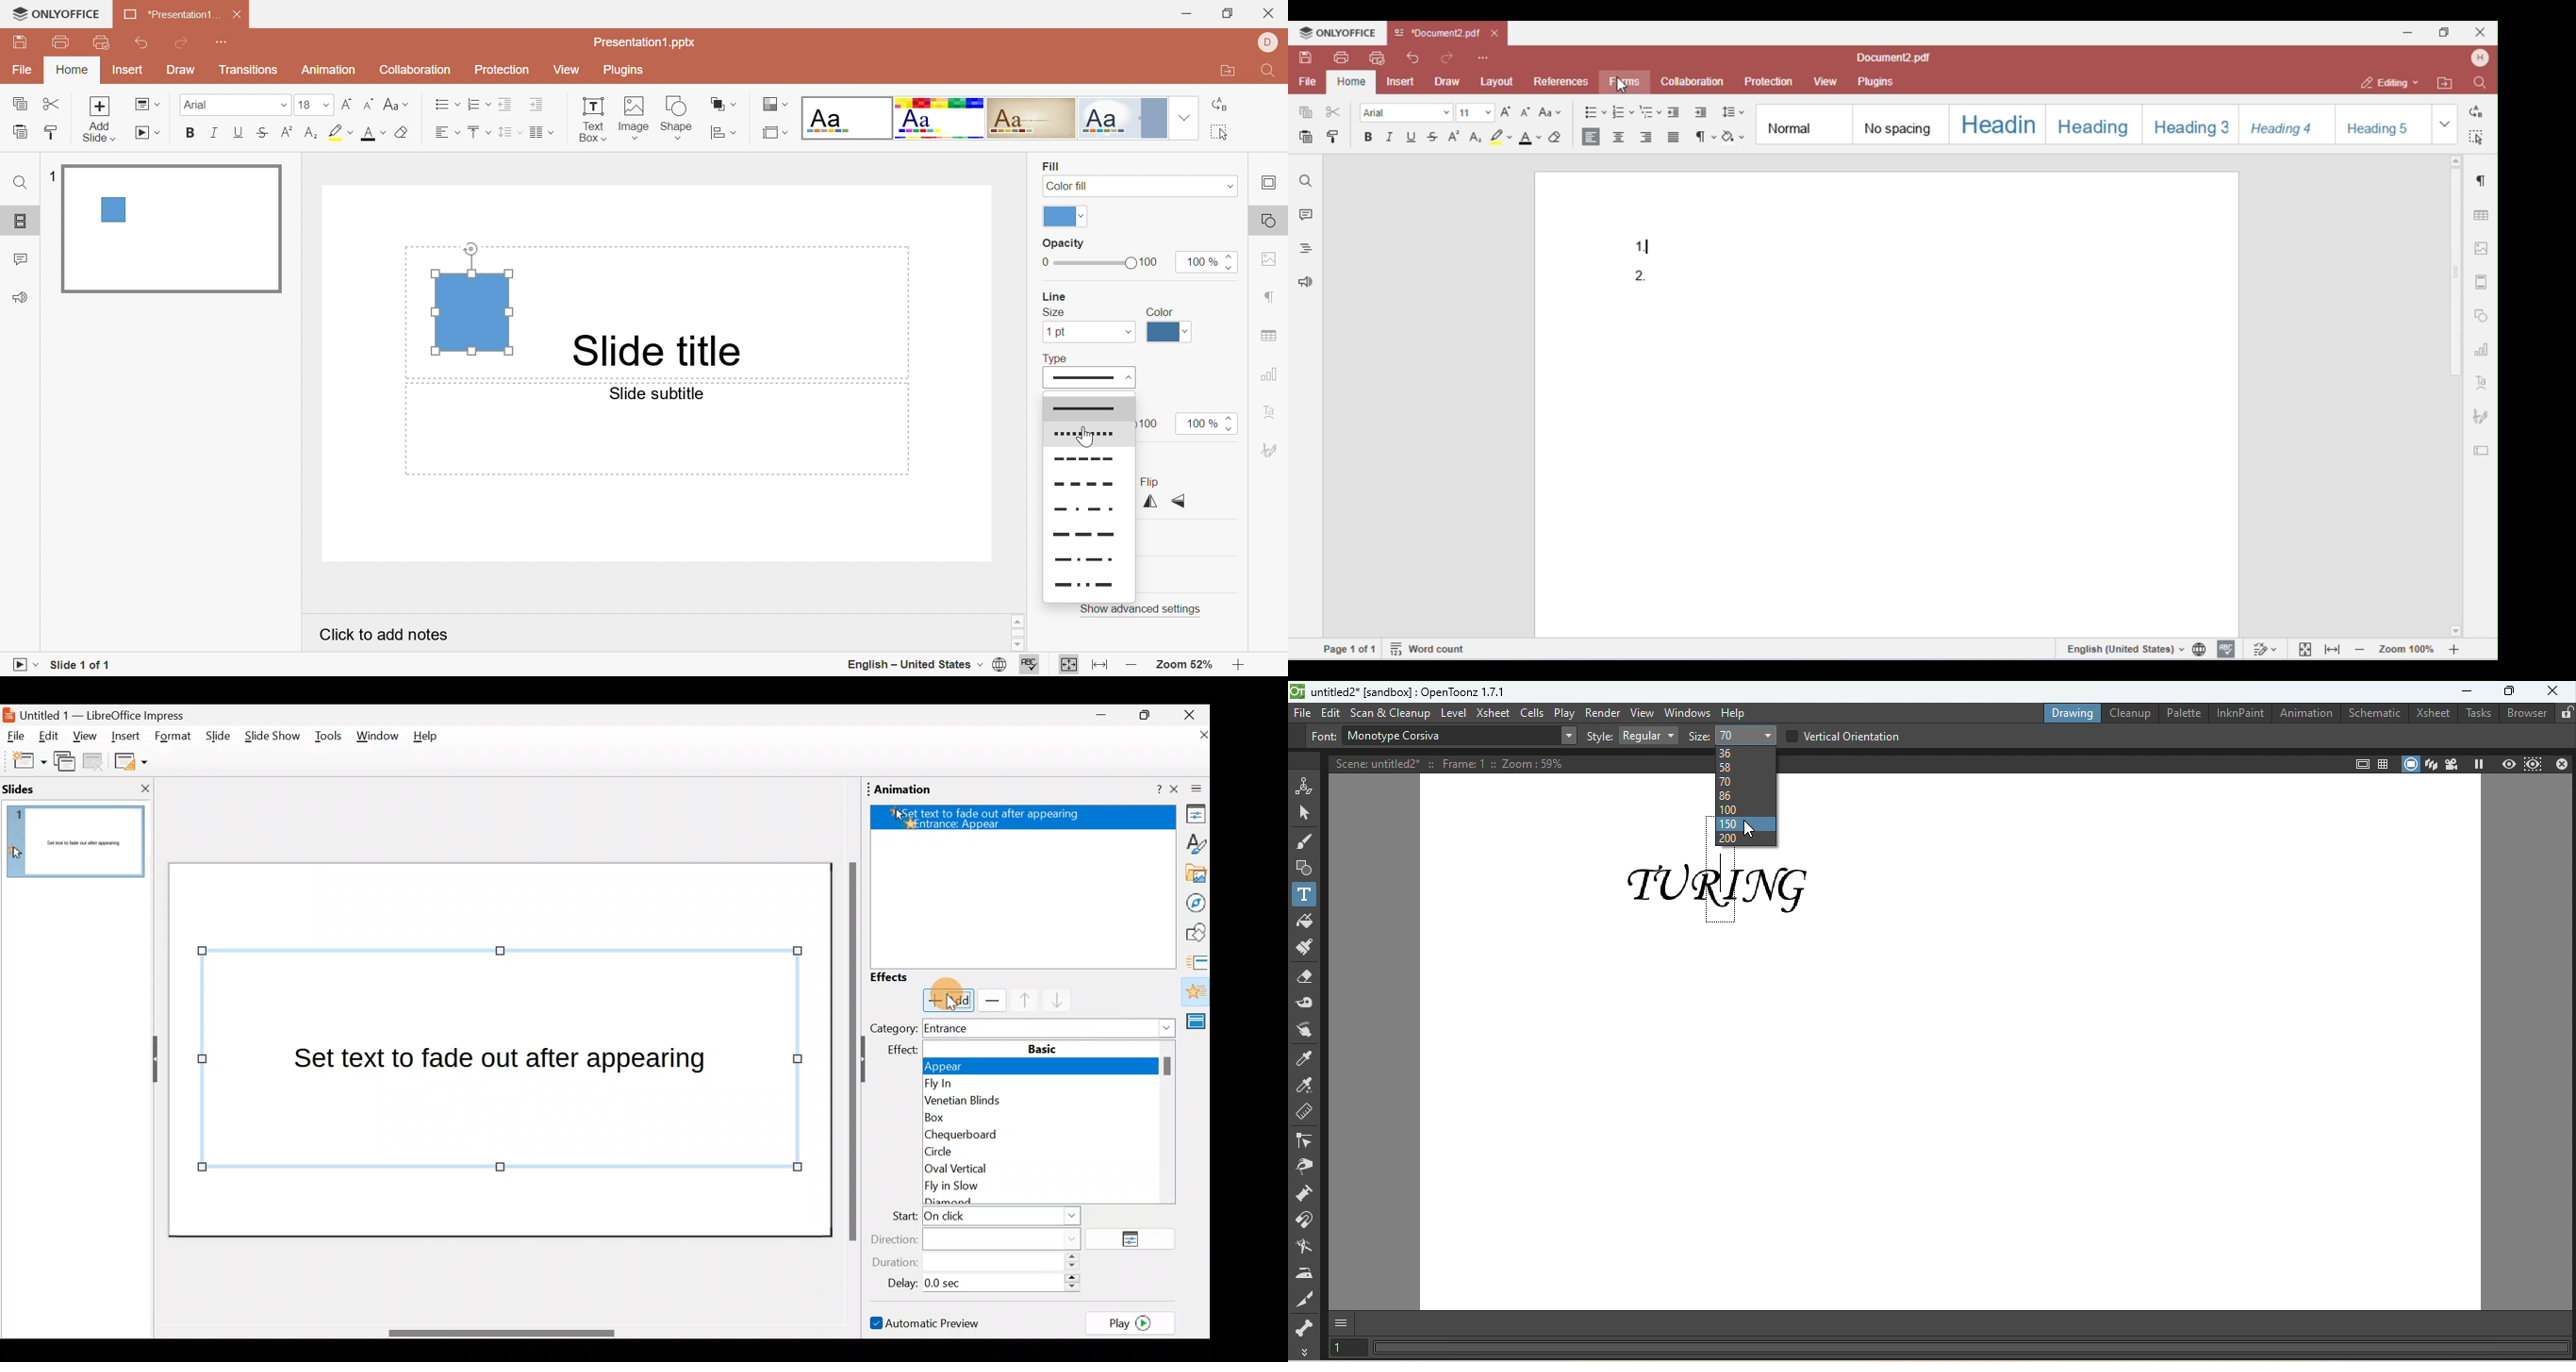 This screenshot has width=2576, height=1372. Describe the element at coordinates (370, 134) in the screenshot. I see `Font color` at that location.